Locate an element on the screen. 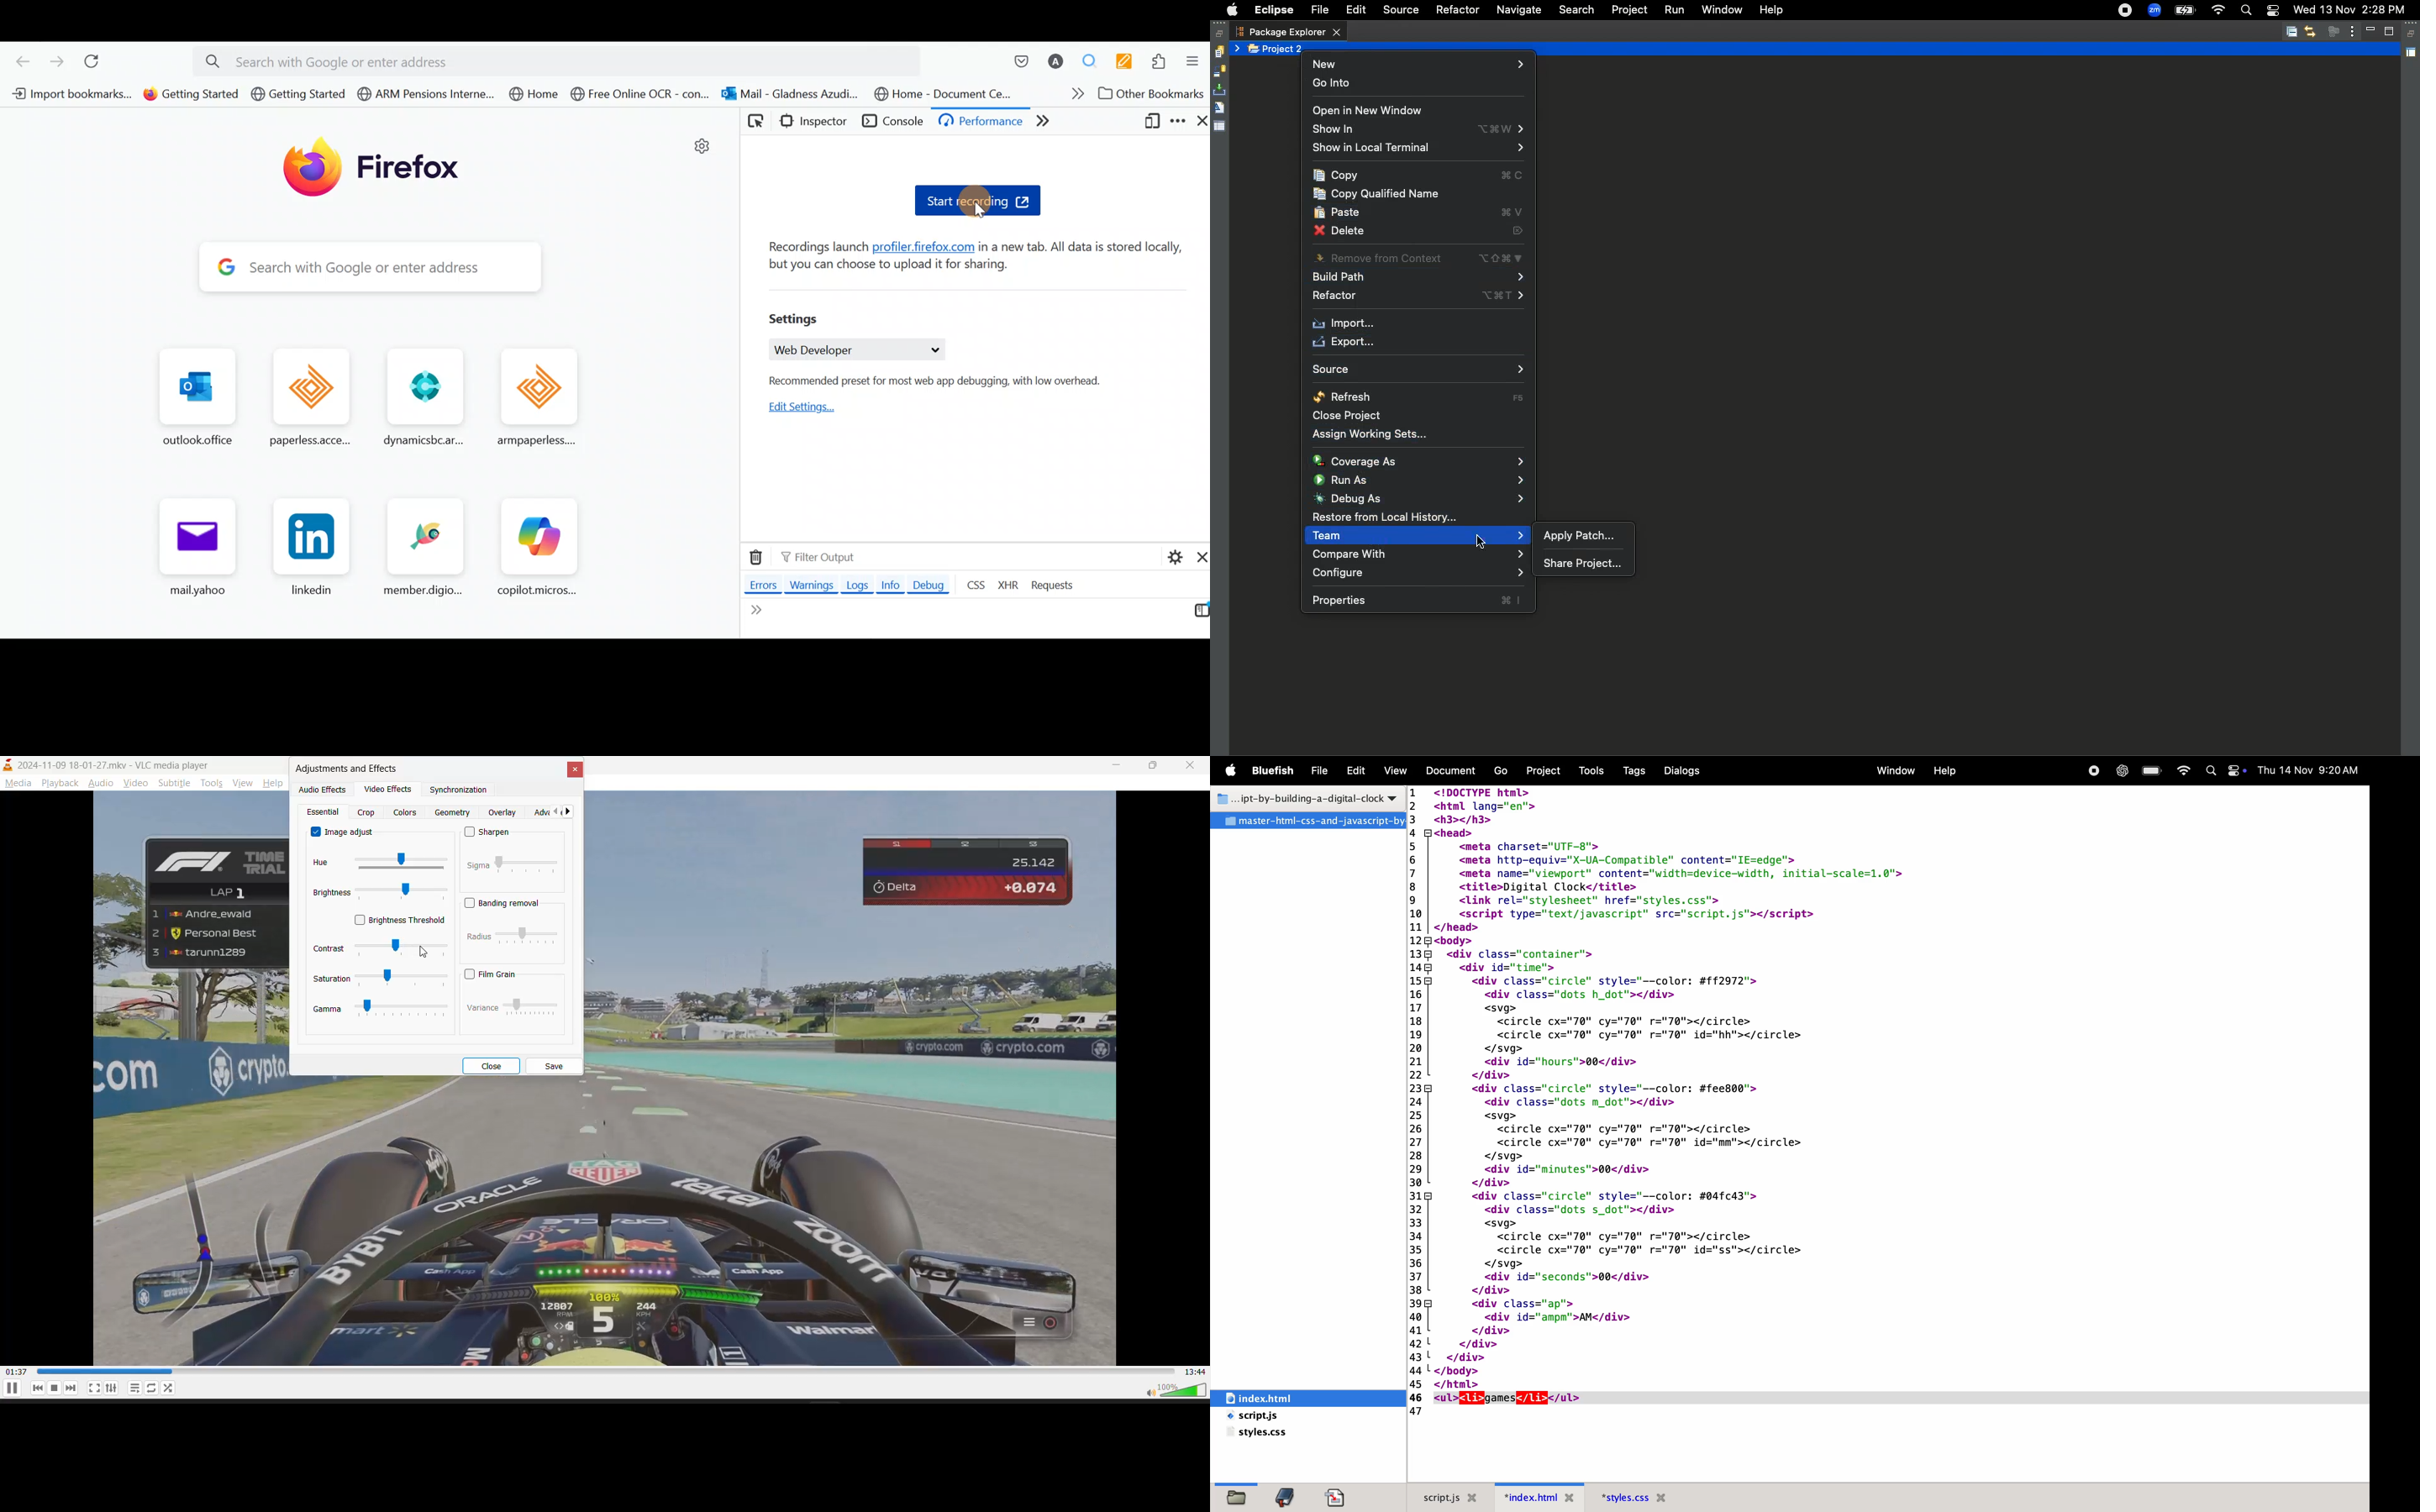 The image size is (2436, 1512). view is located at coordinates (242, 784).